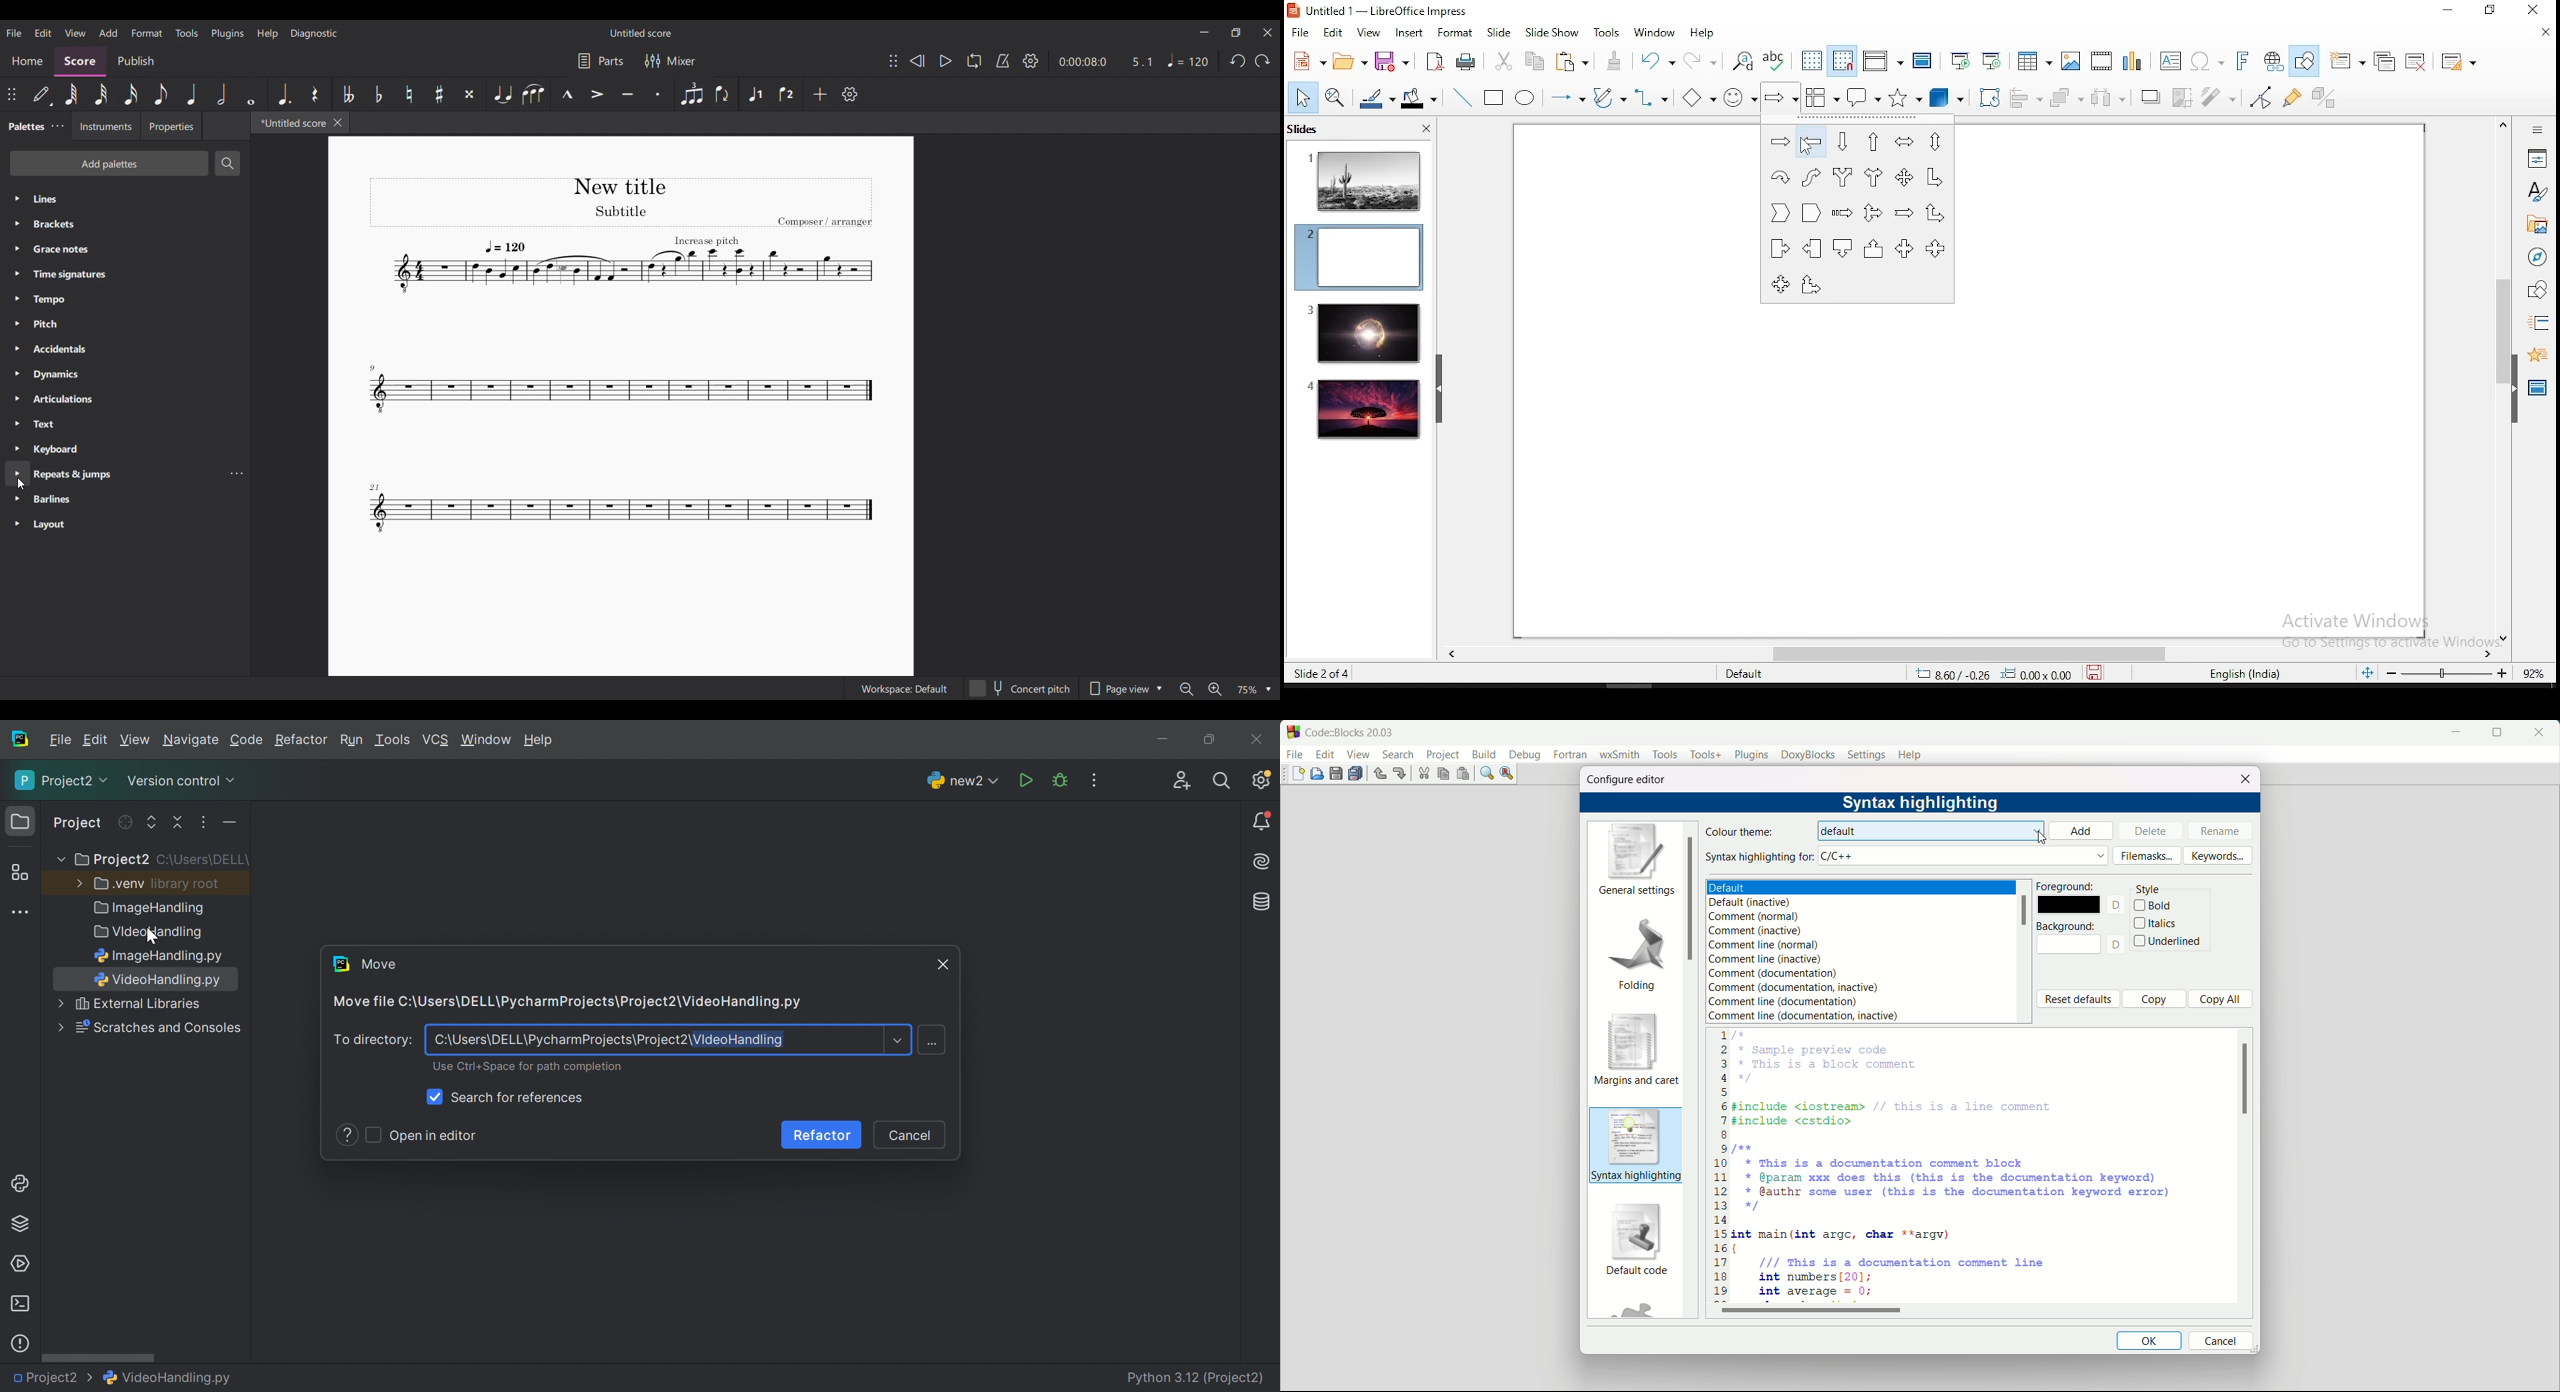 The image size is (2576, 1400). Describe the element at coordinates (146, 933) in the screenshot. I see `VideoHandling` at that location.